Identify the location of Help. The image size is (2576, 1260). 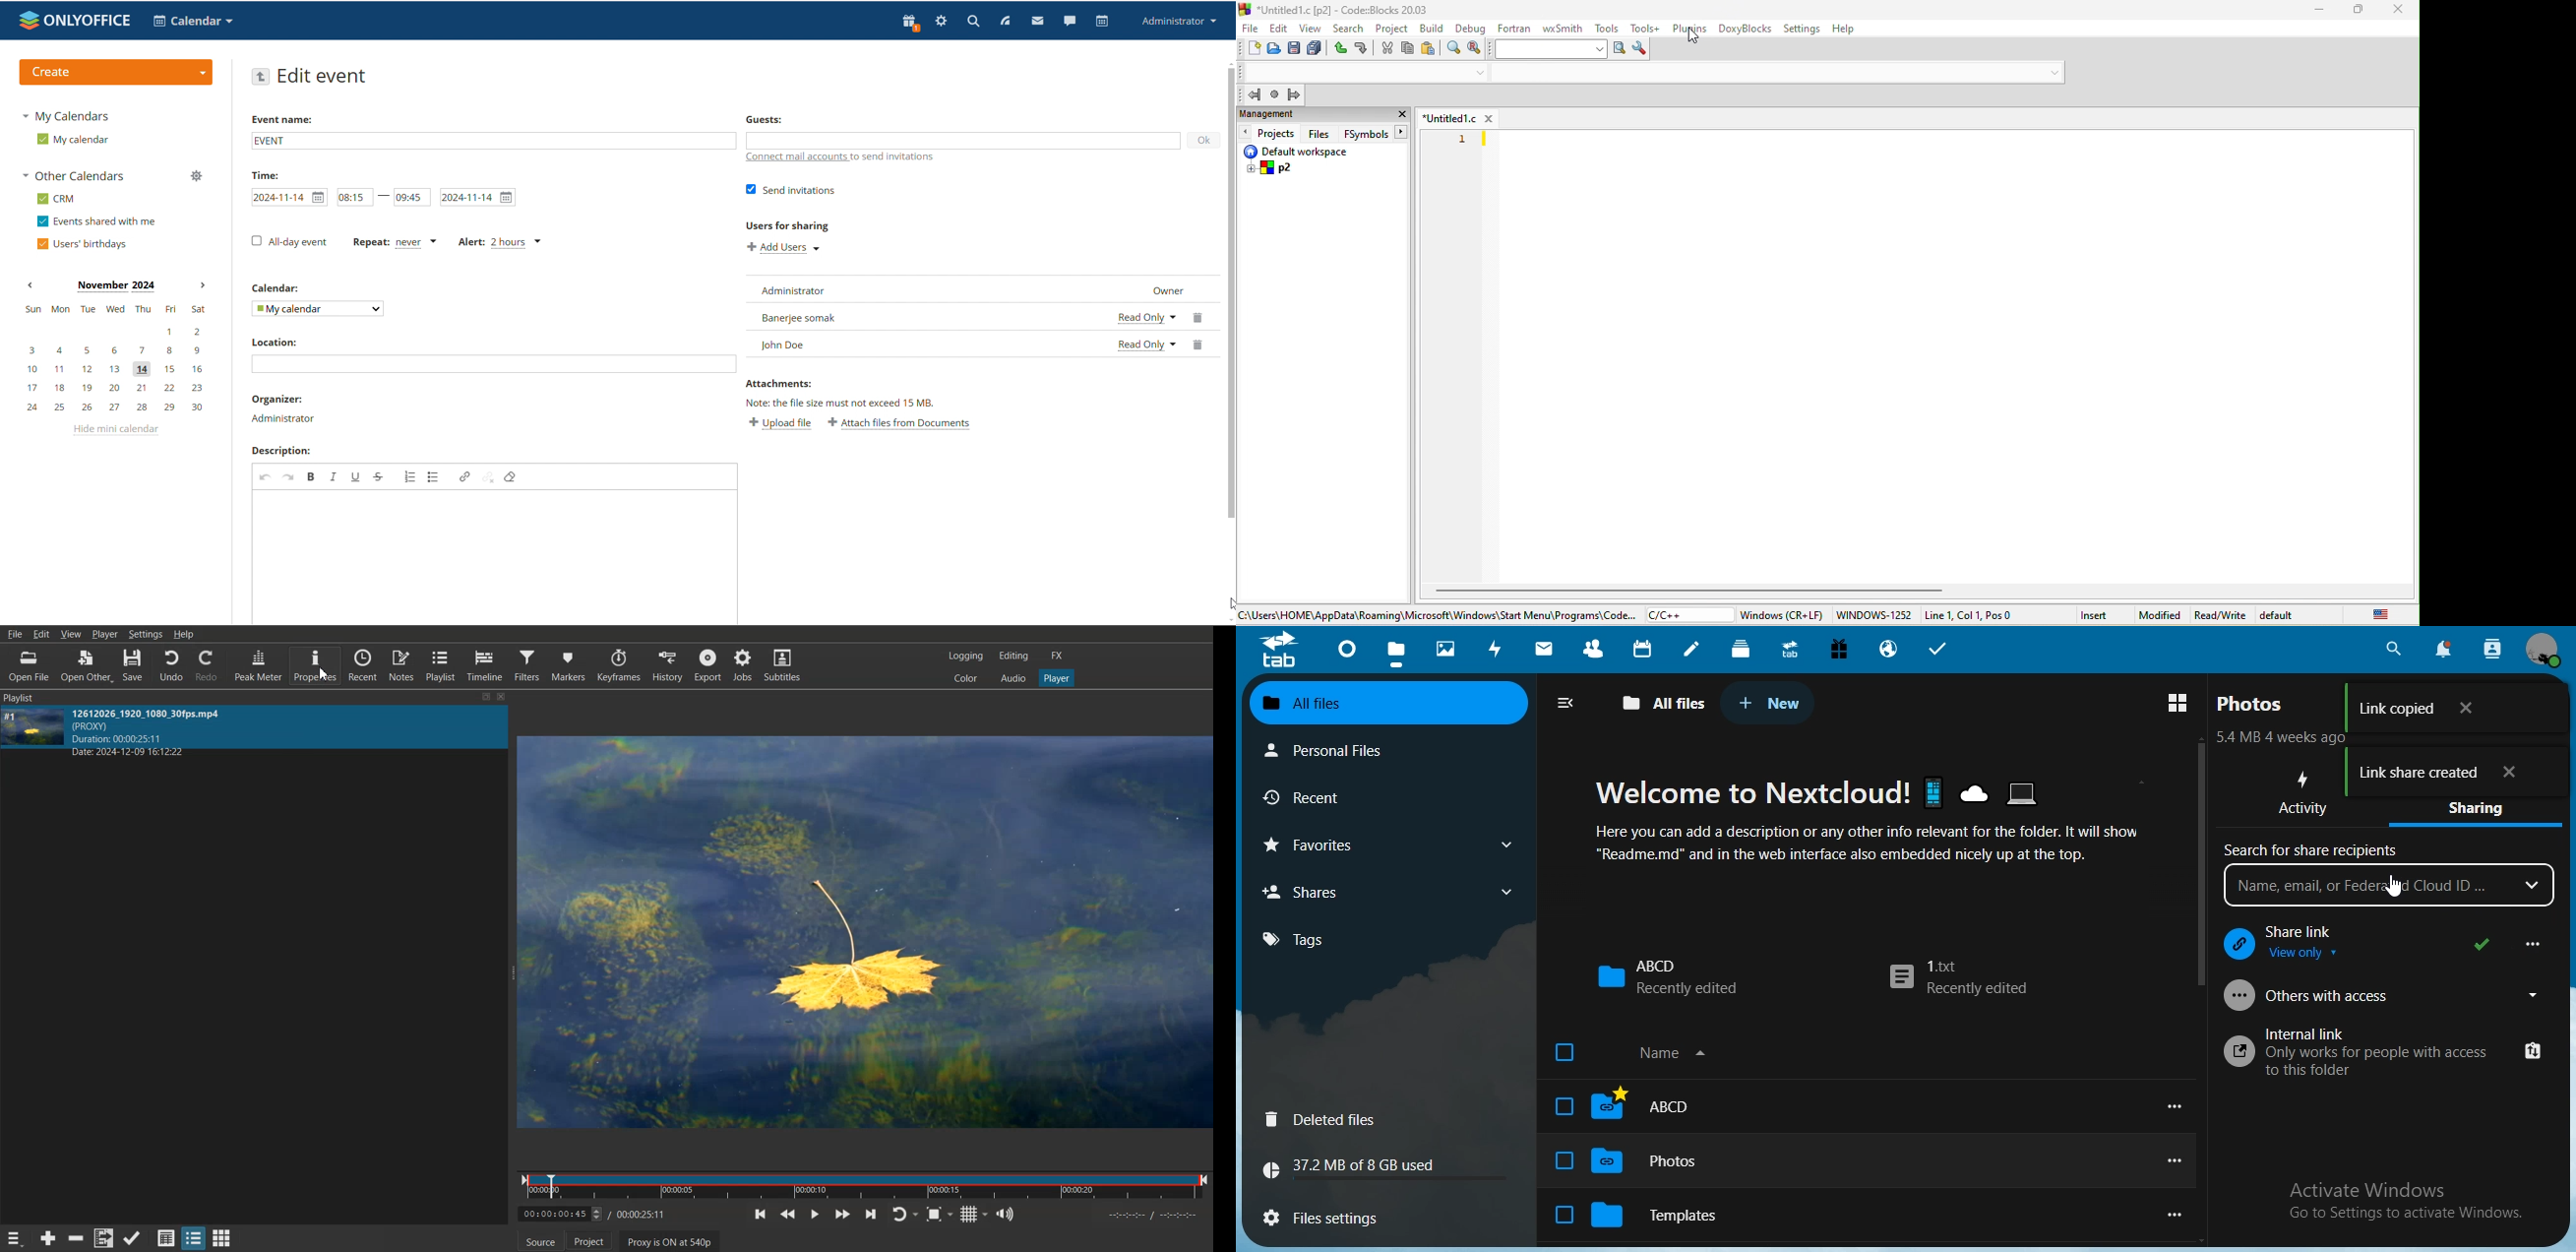
(184, 634).